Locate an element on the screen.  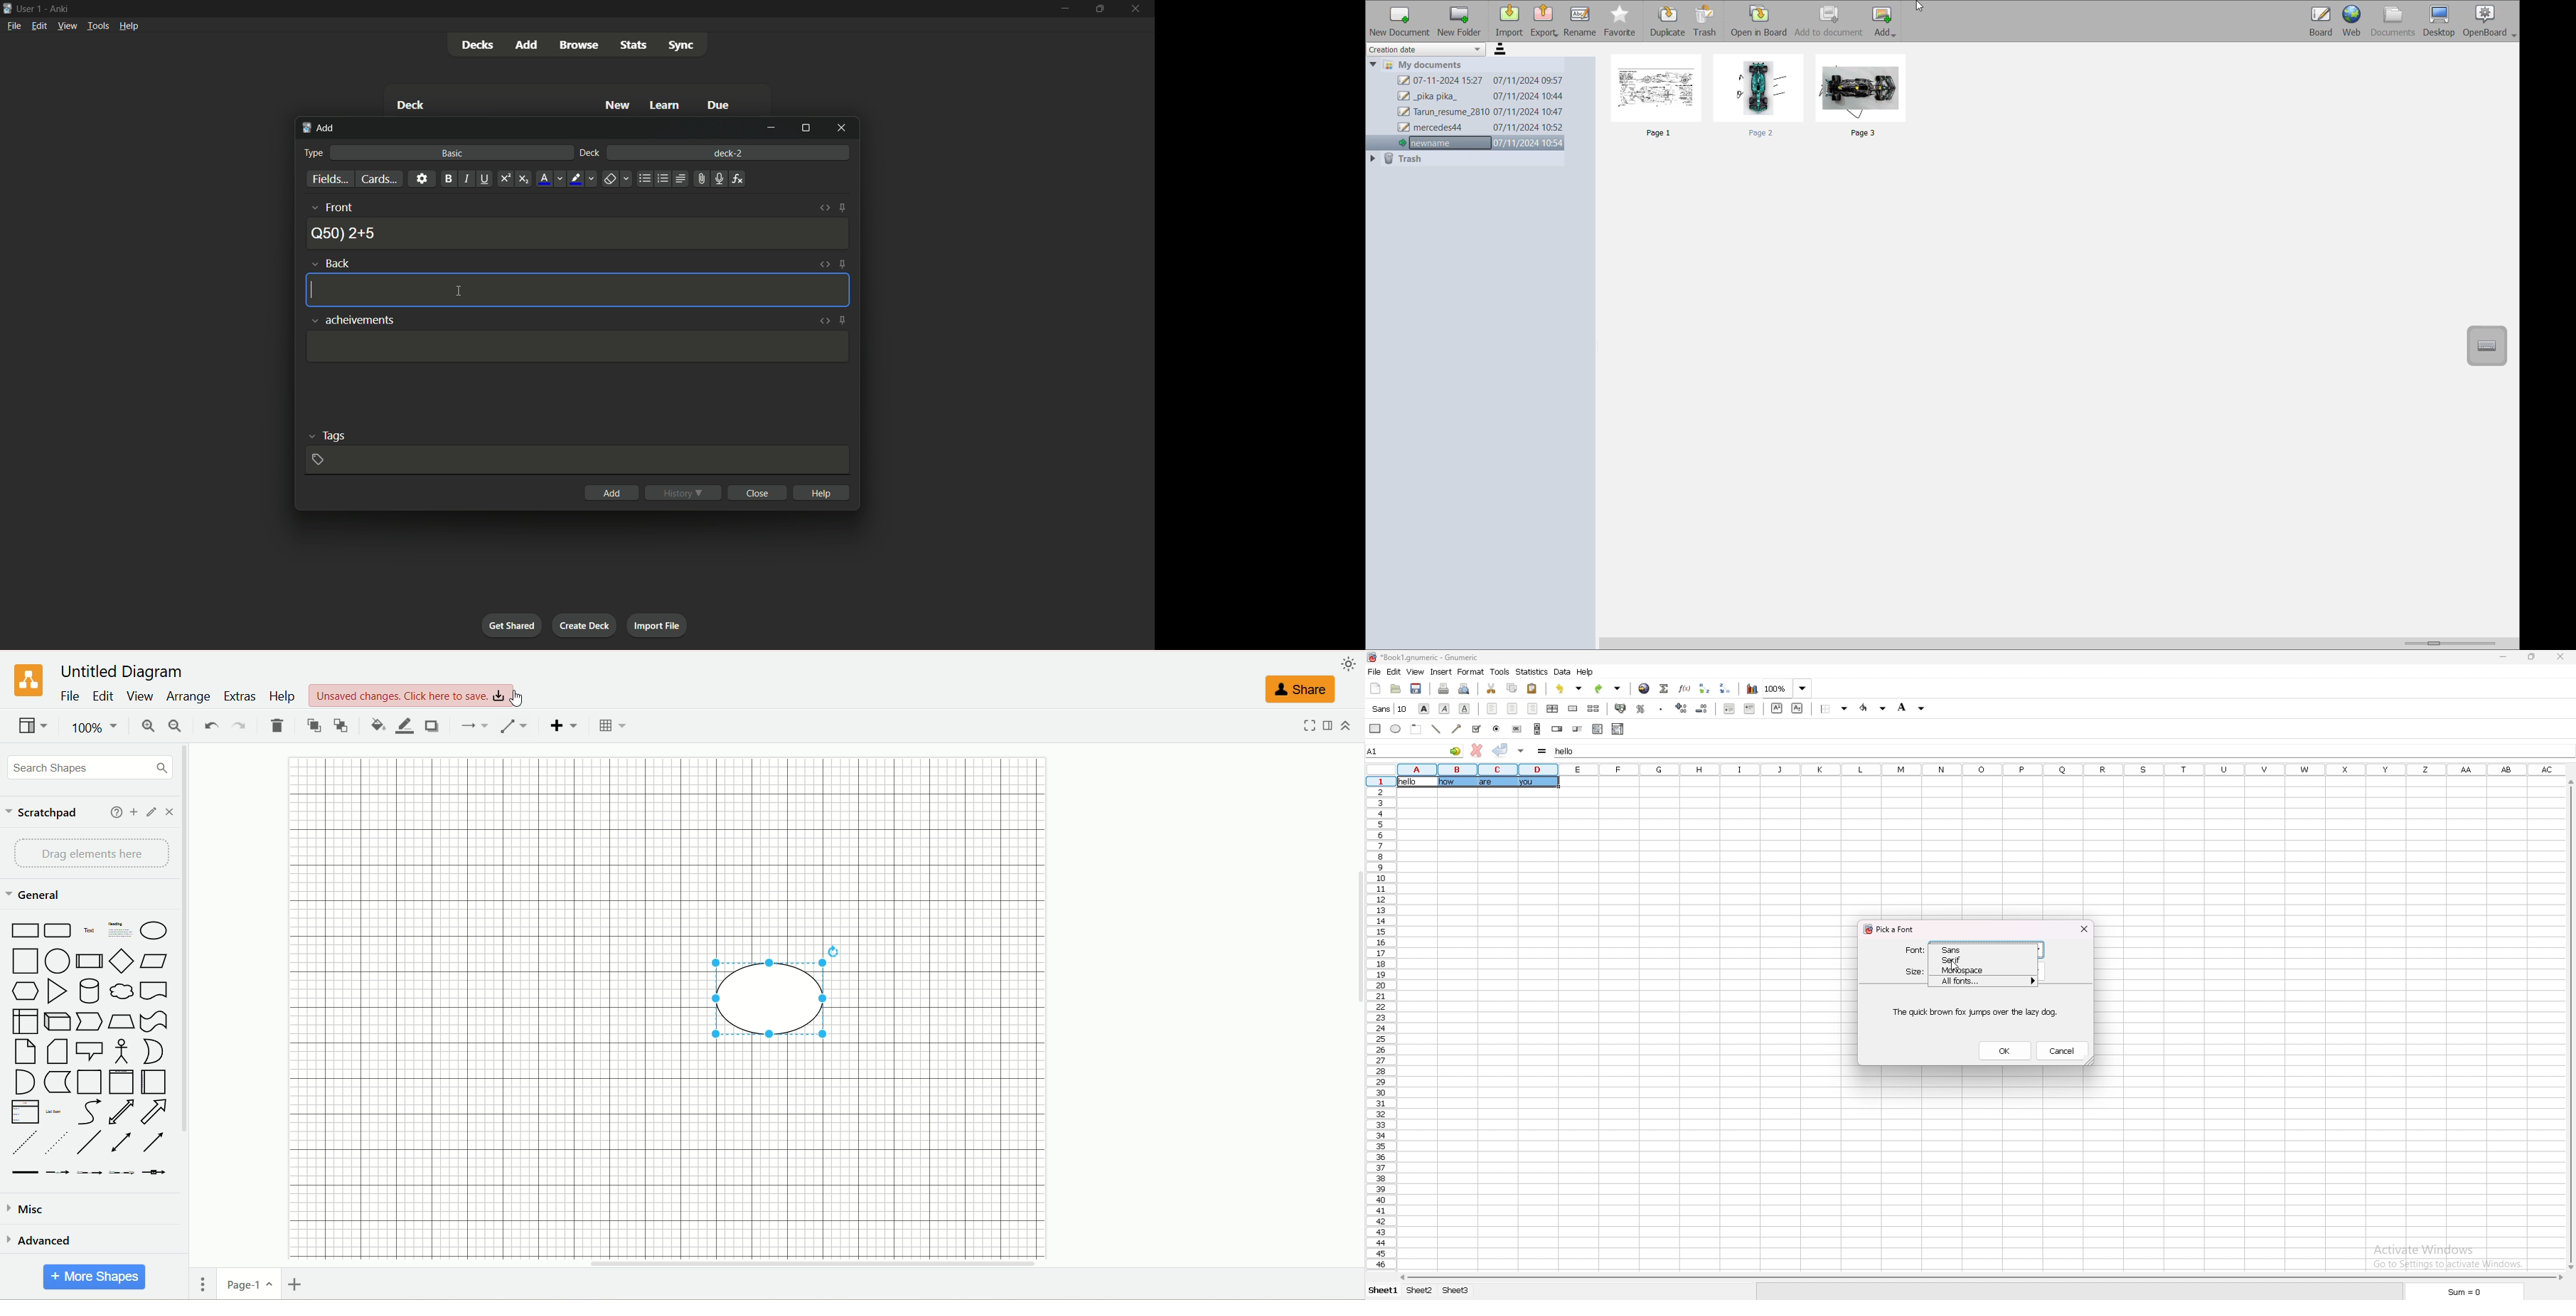
cylinder is located at coordinates (91, 991).